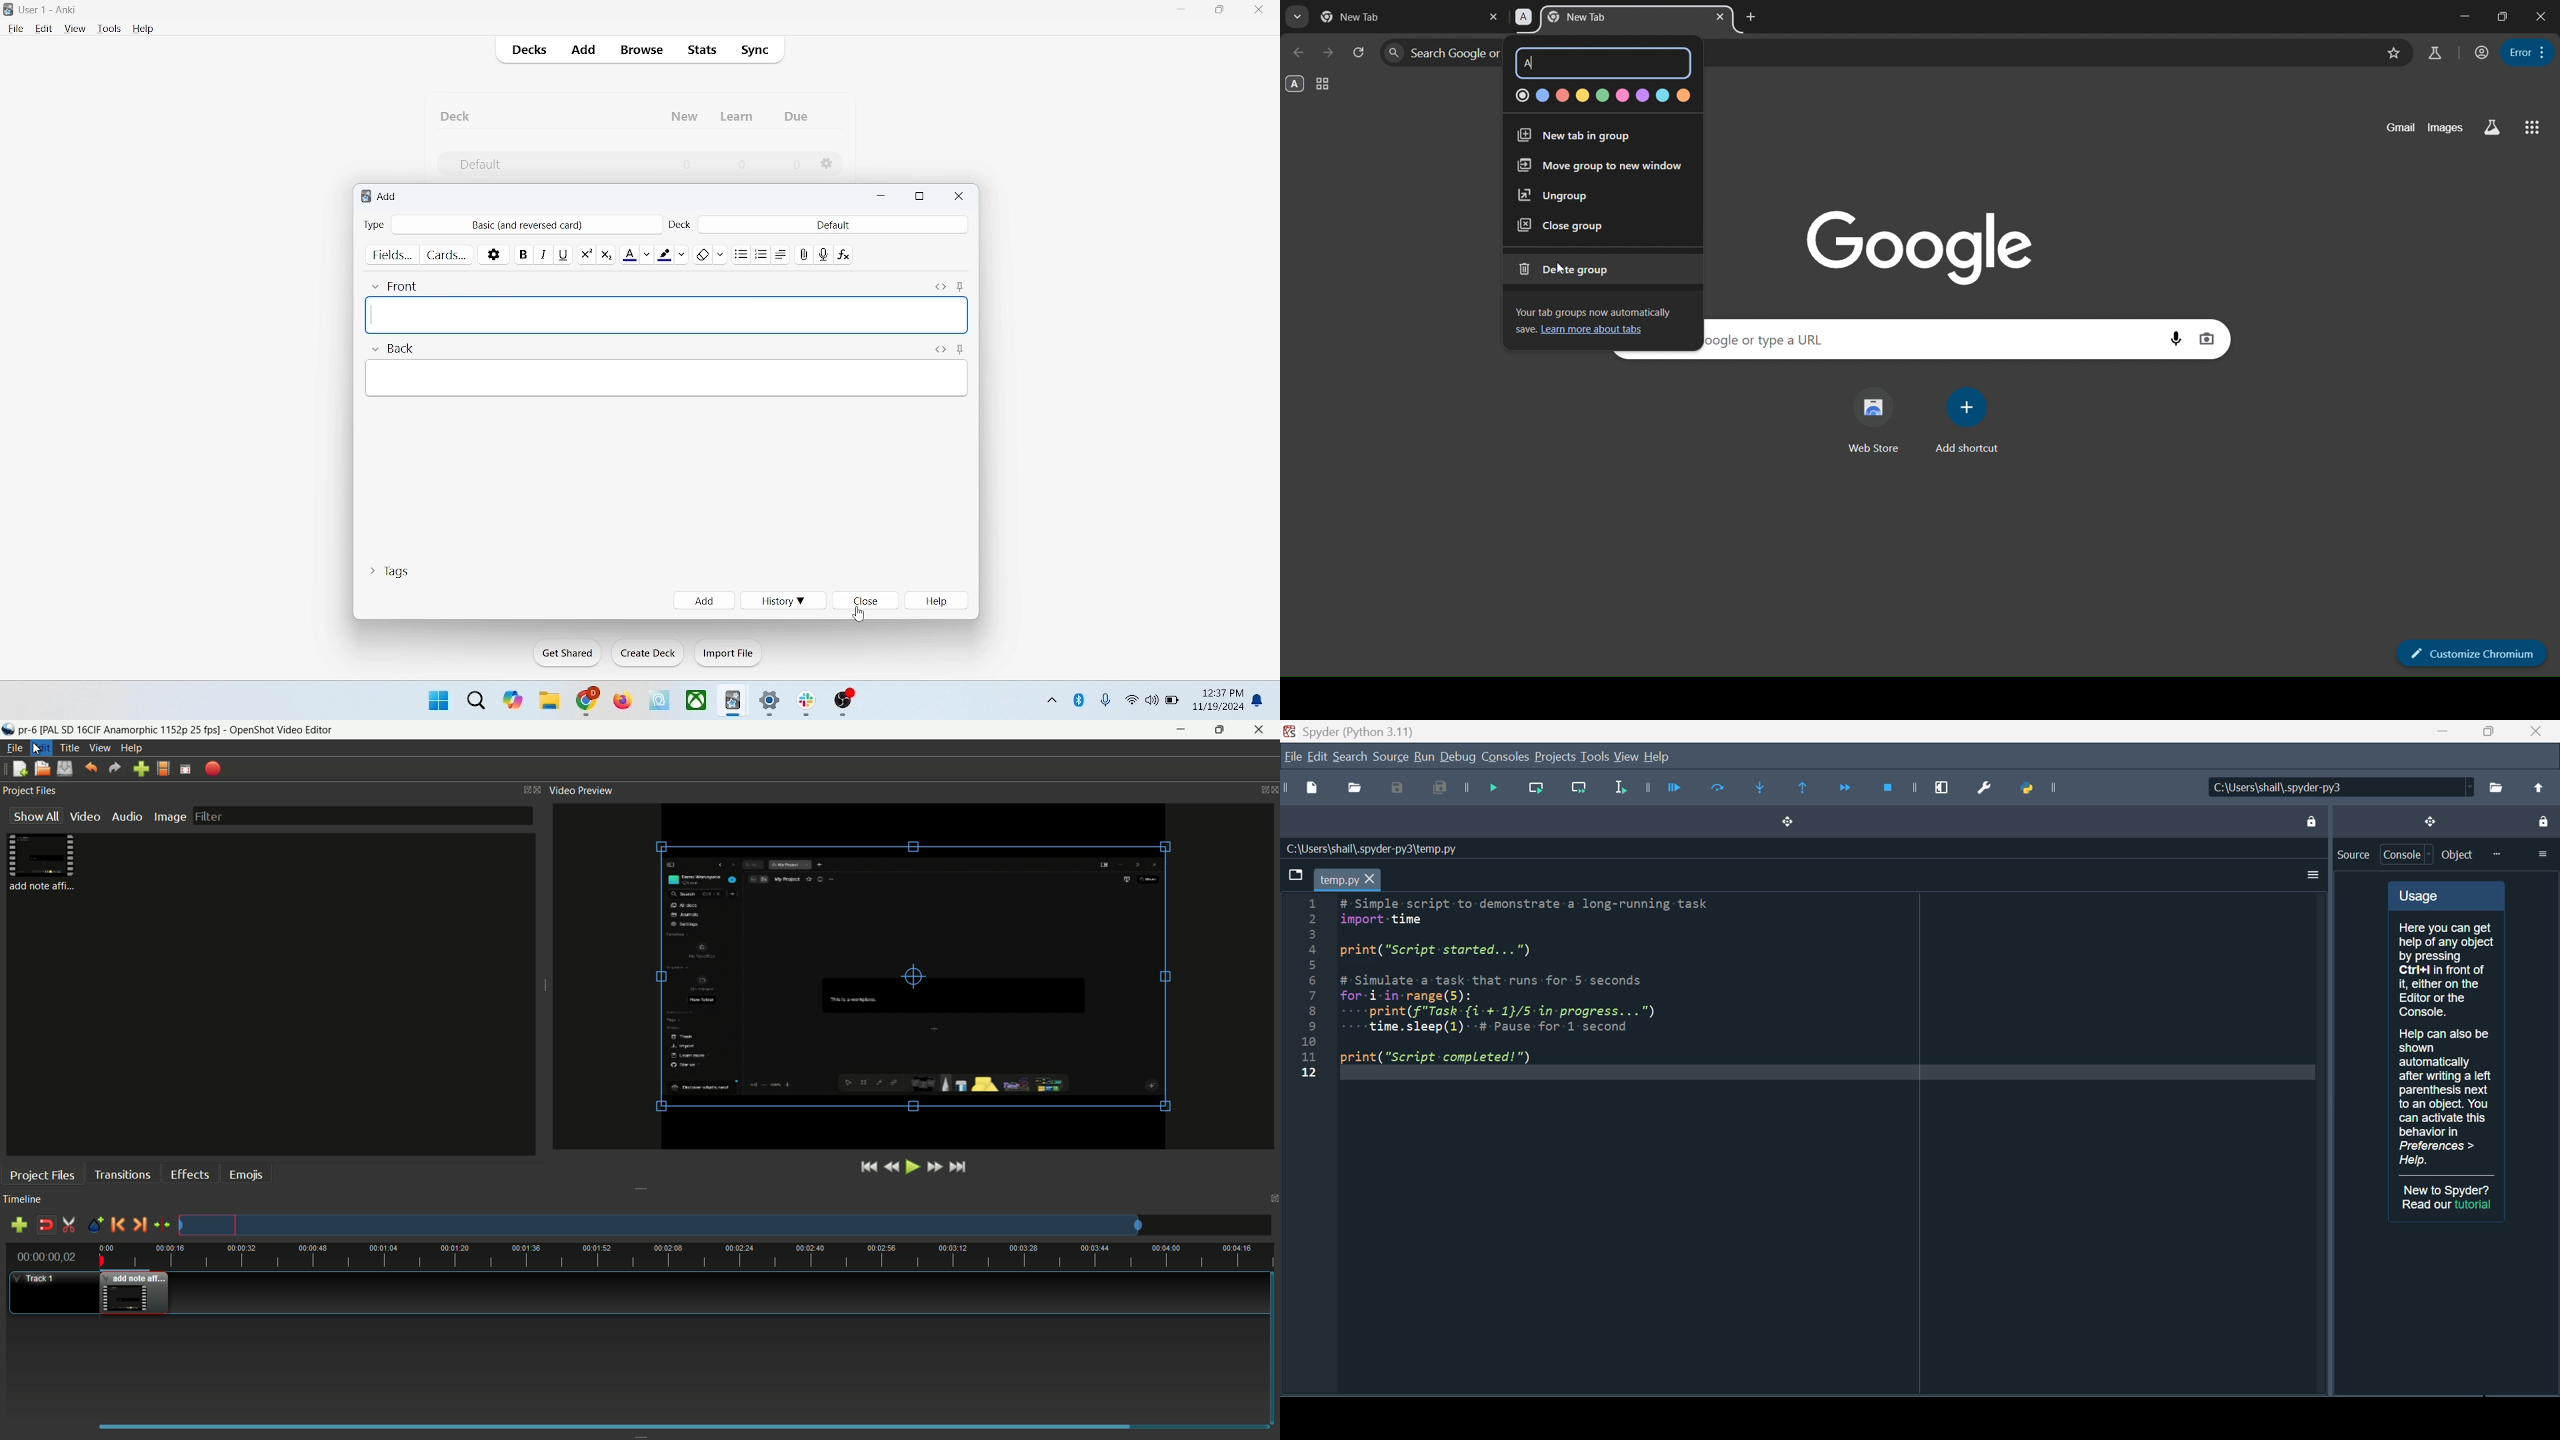 The width and height of the screenshot is (2576, 1456). I want to click on Drag and drop button, so click(1785, 823).